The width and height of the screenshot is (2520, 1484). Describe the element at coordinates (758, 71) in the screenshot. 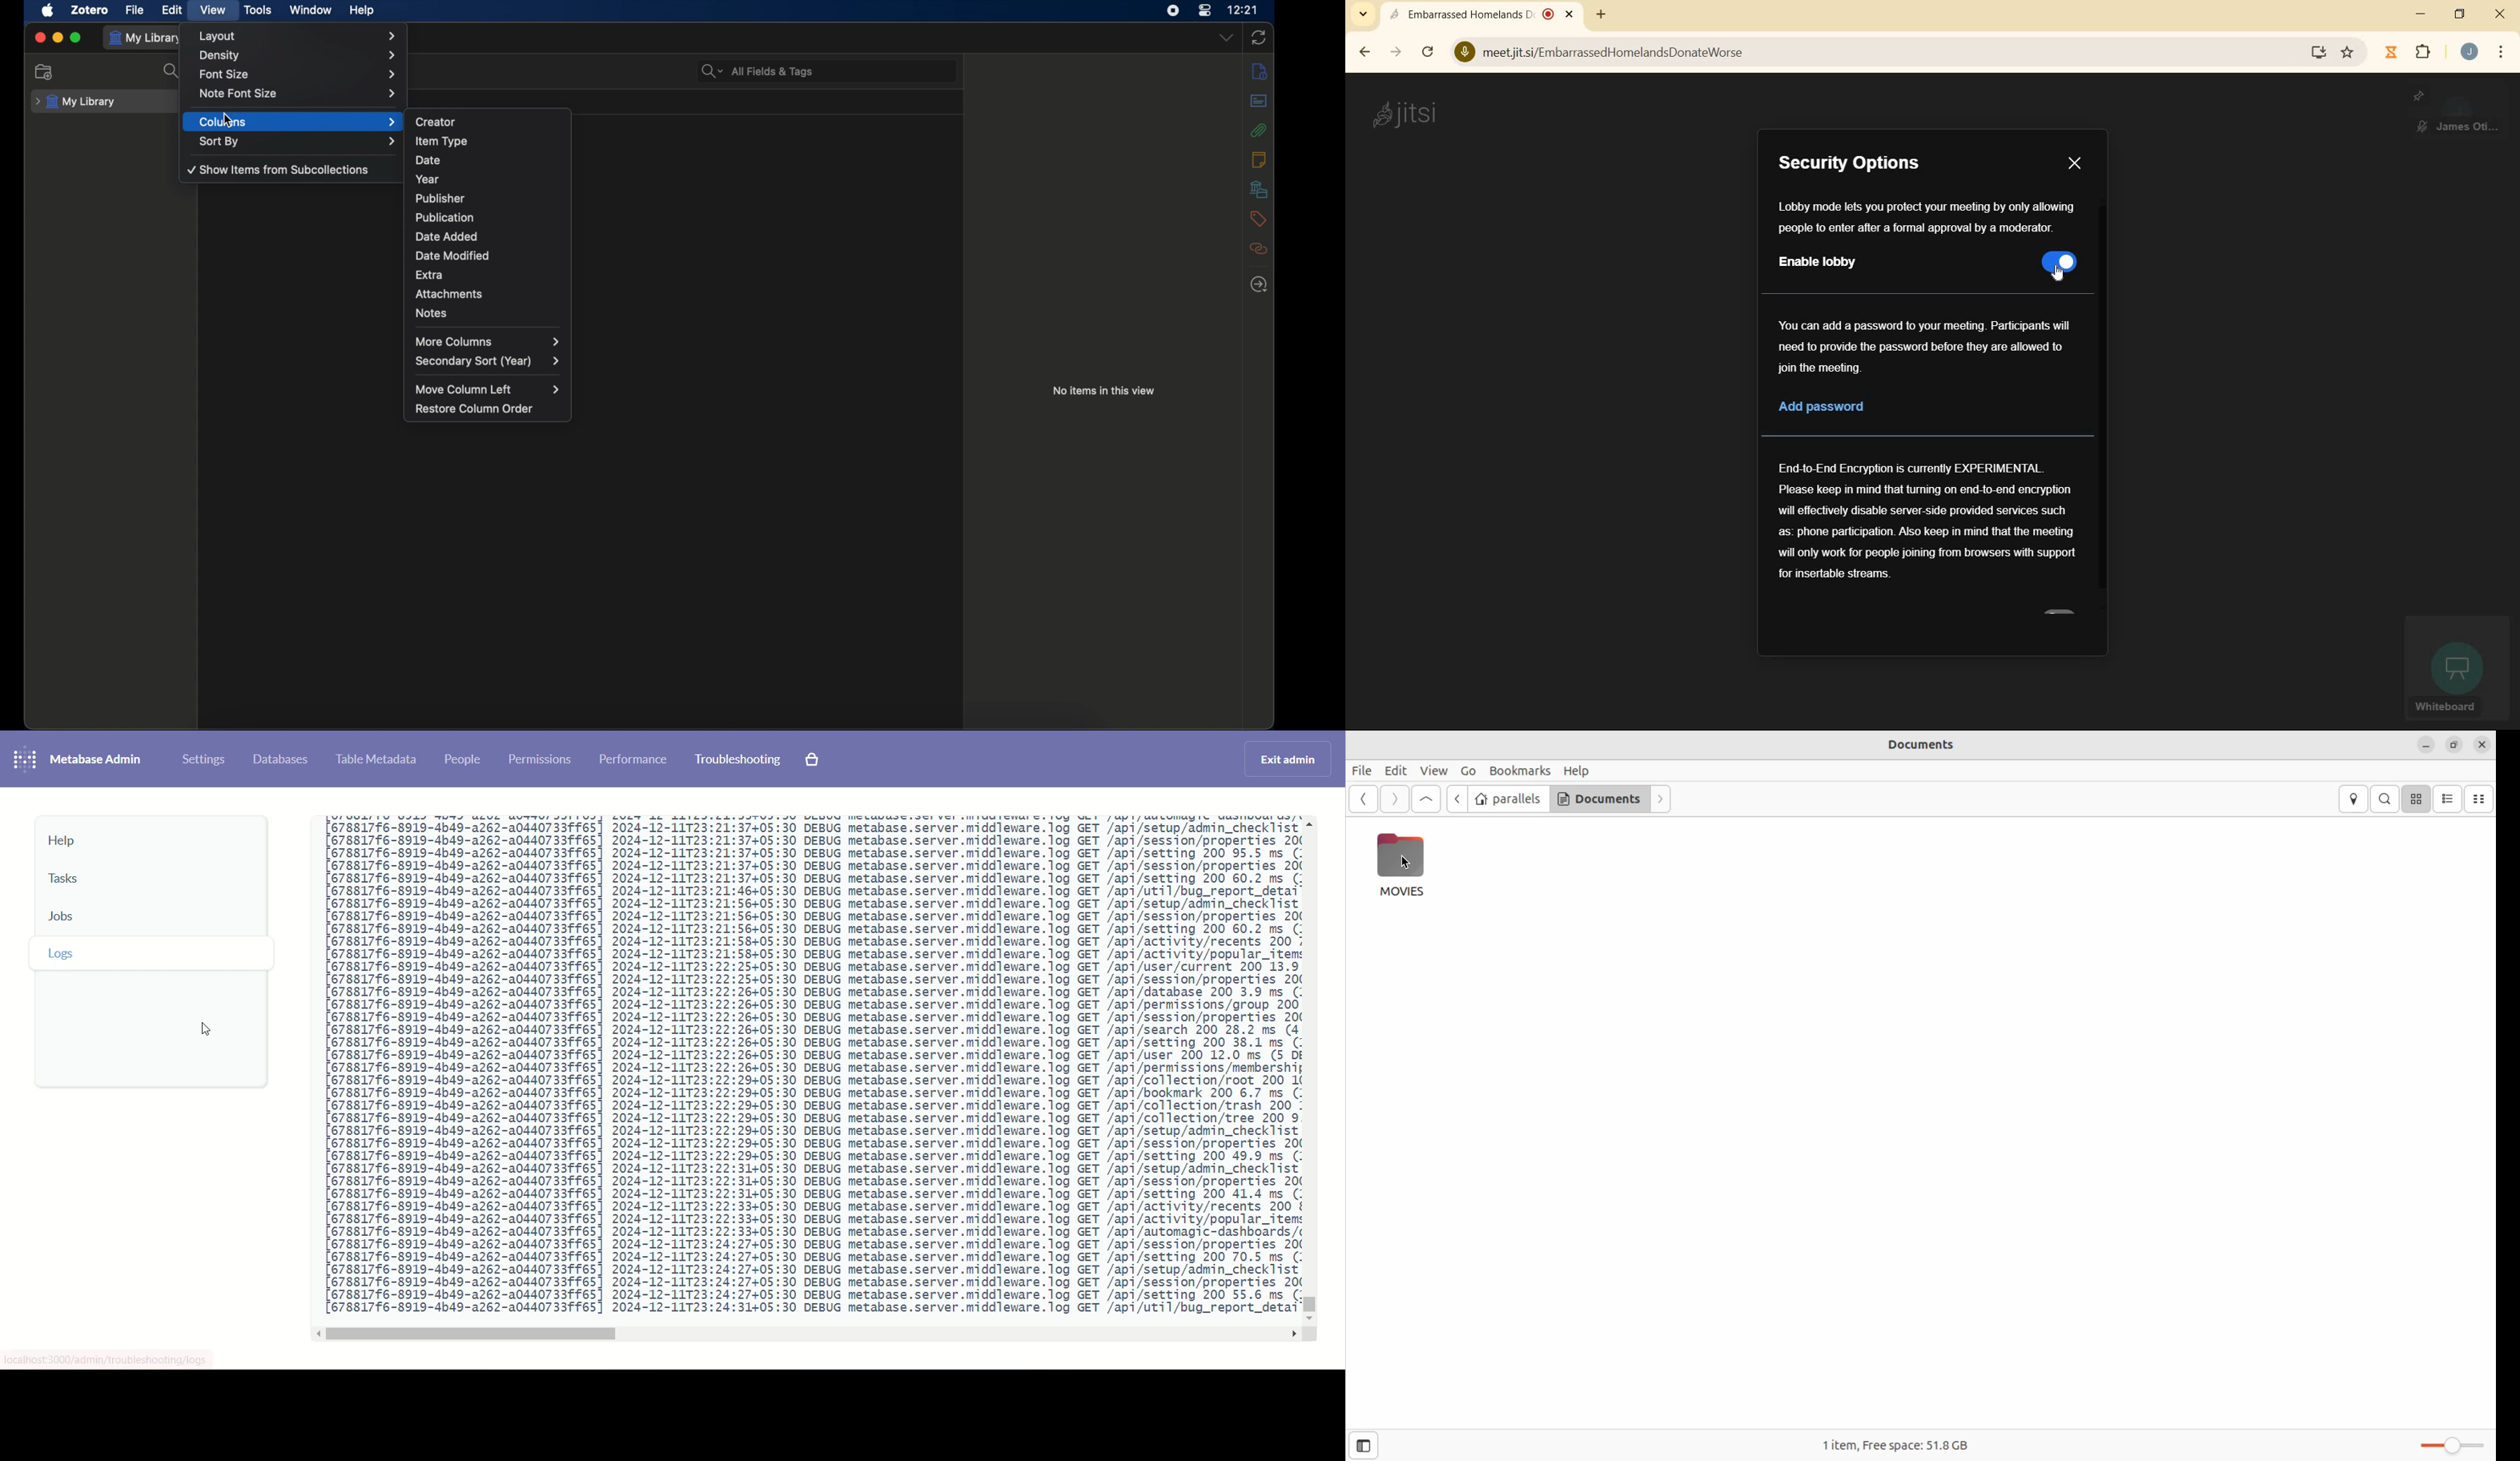

I see `search bar` at that location.